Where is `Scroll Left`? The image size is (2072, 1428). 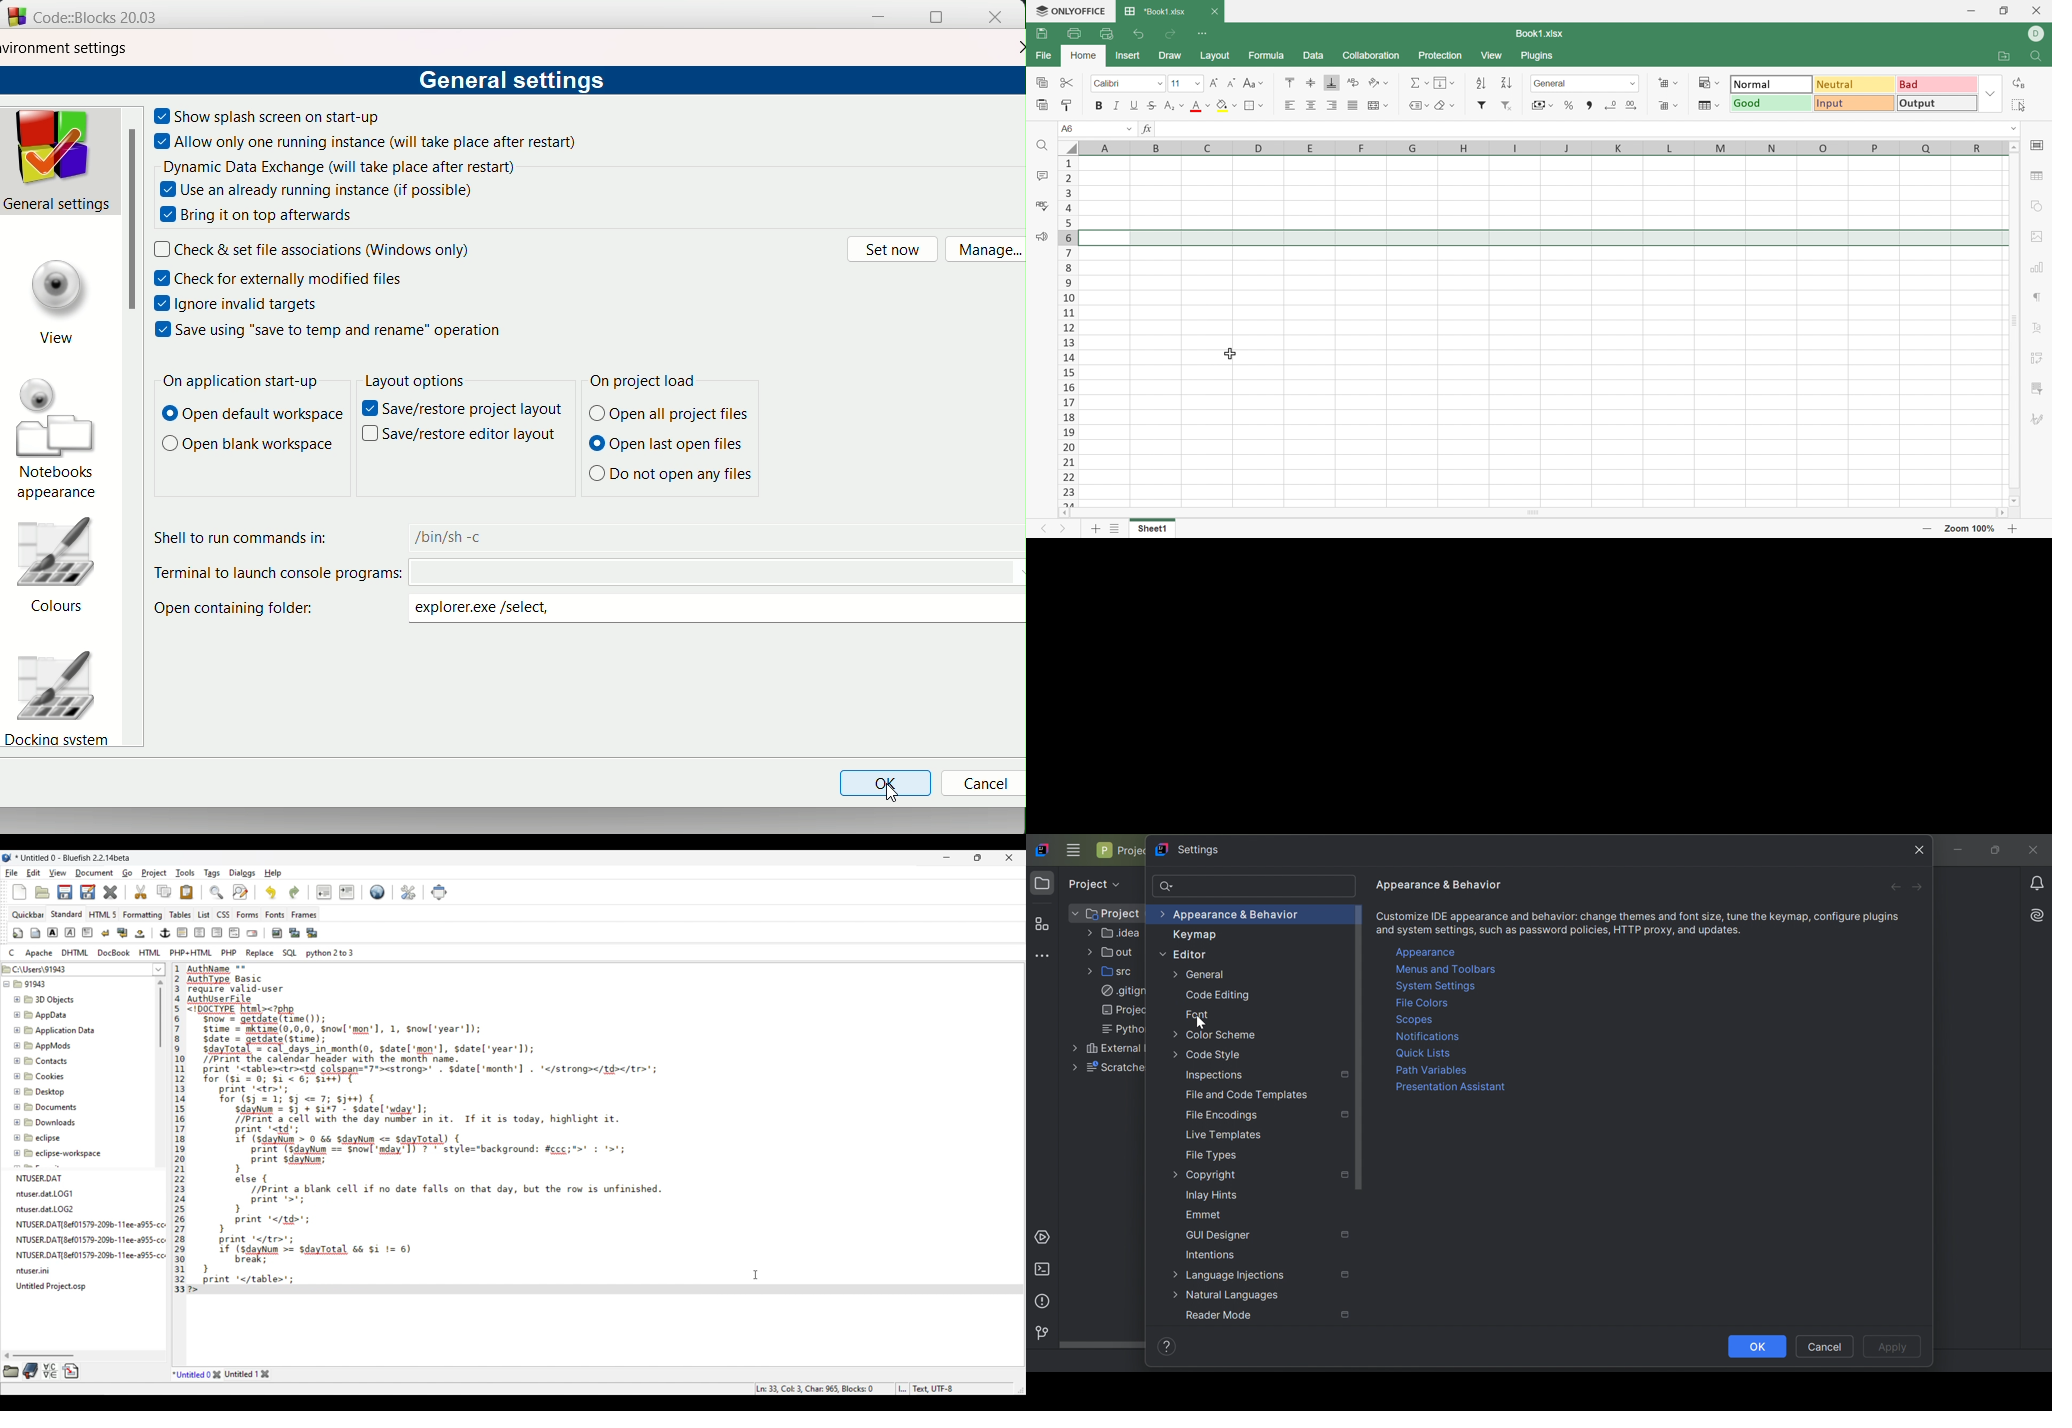 Scroll Left is located at coordinates (1060, 513).